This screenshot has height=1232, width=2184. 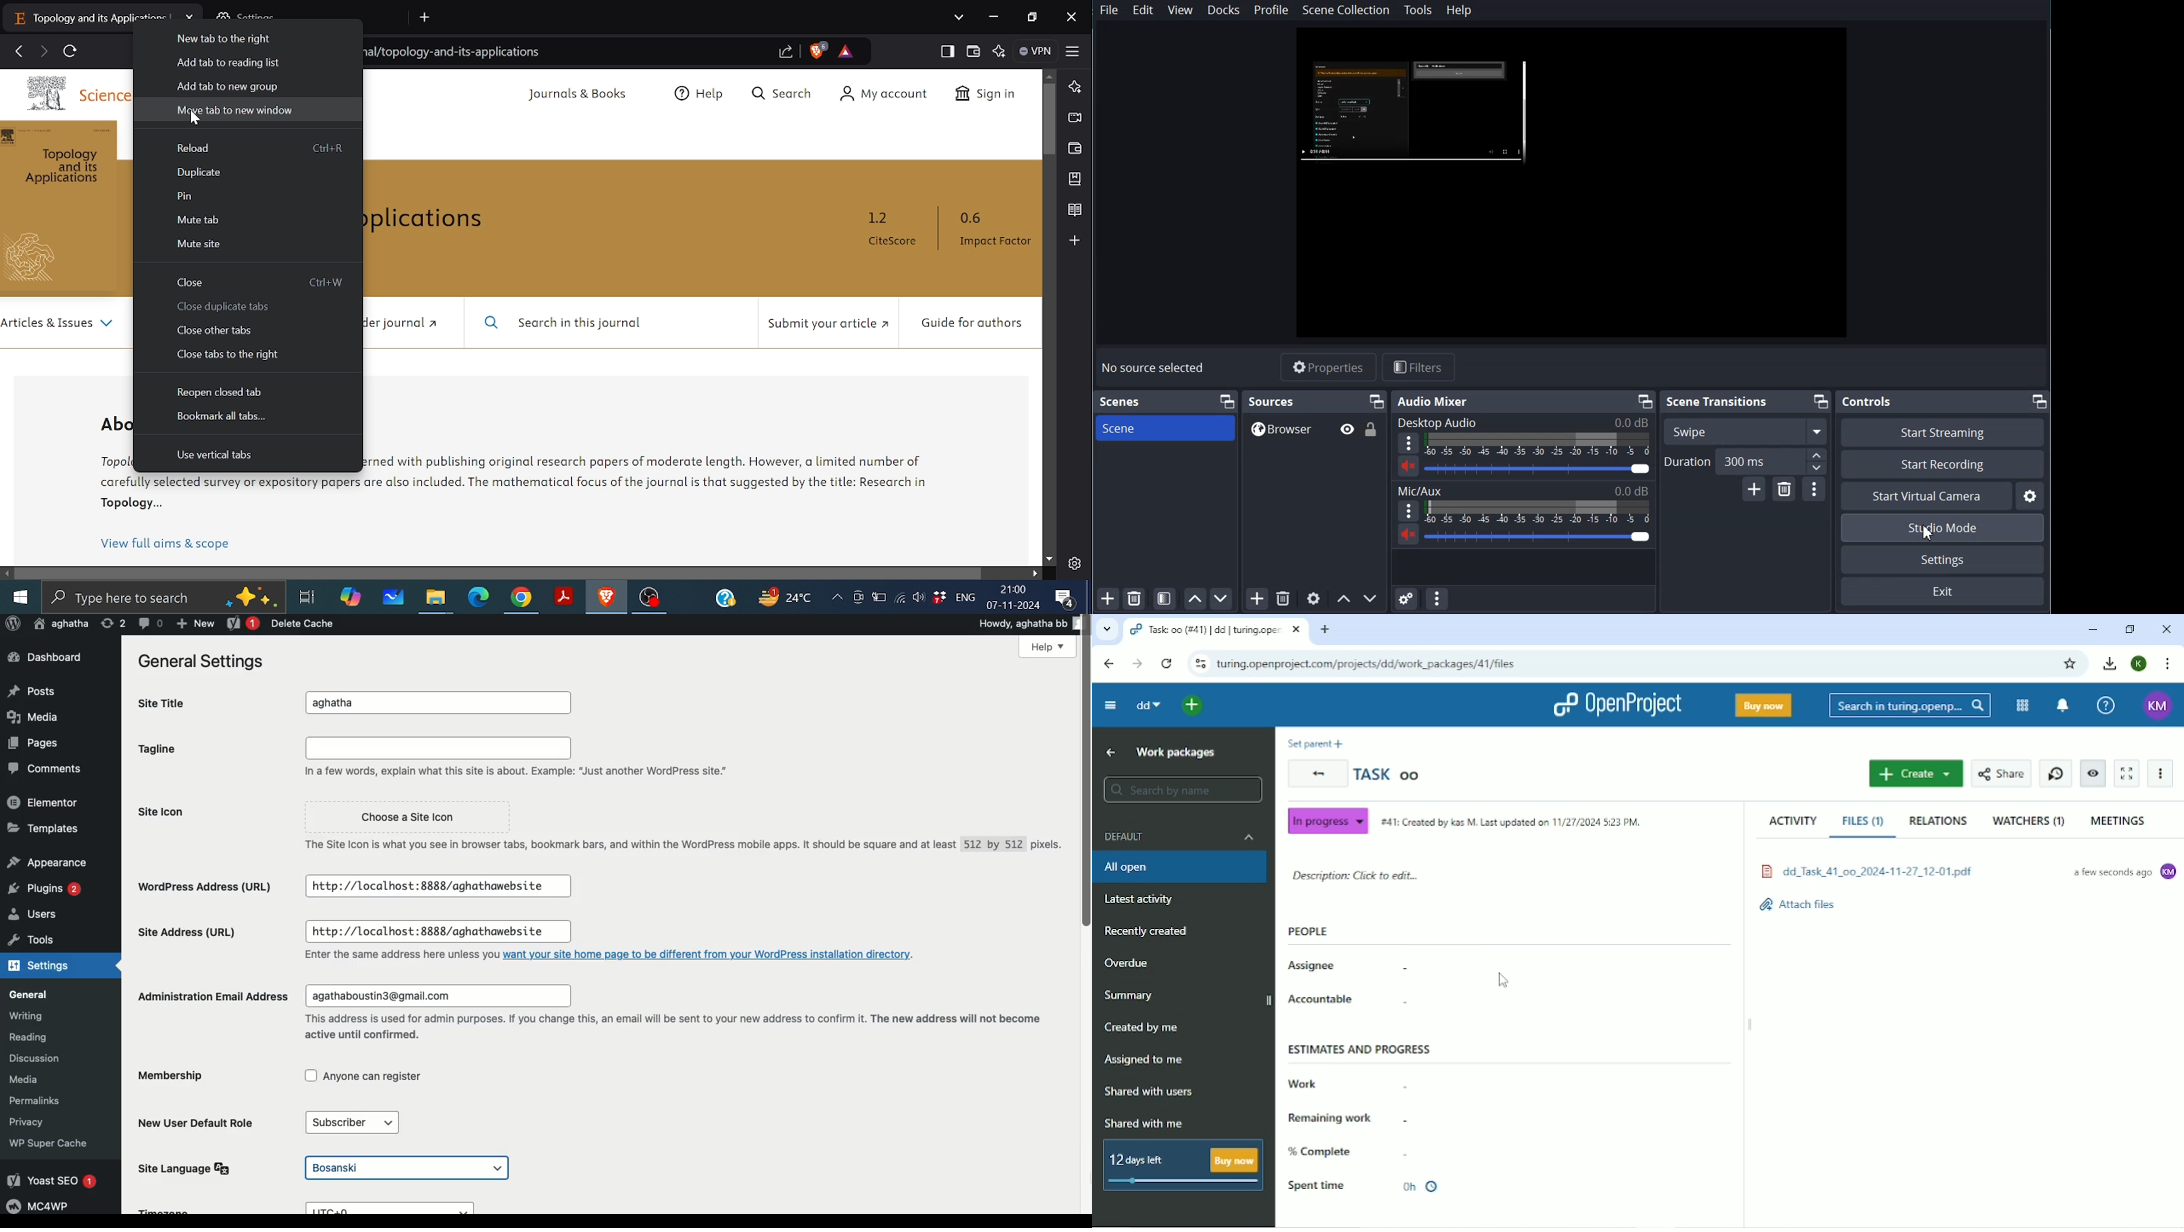 What do you see at coordinates (1512, 822) in the screenshot?
I see `Created by and on` at bounding box center [1512, 822].